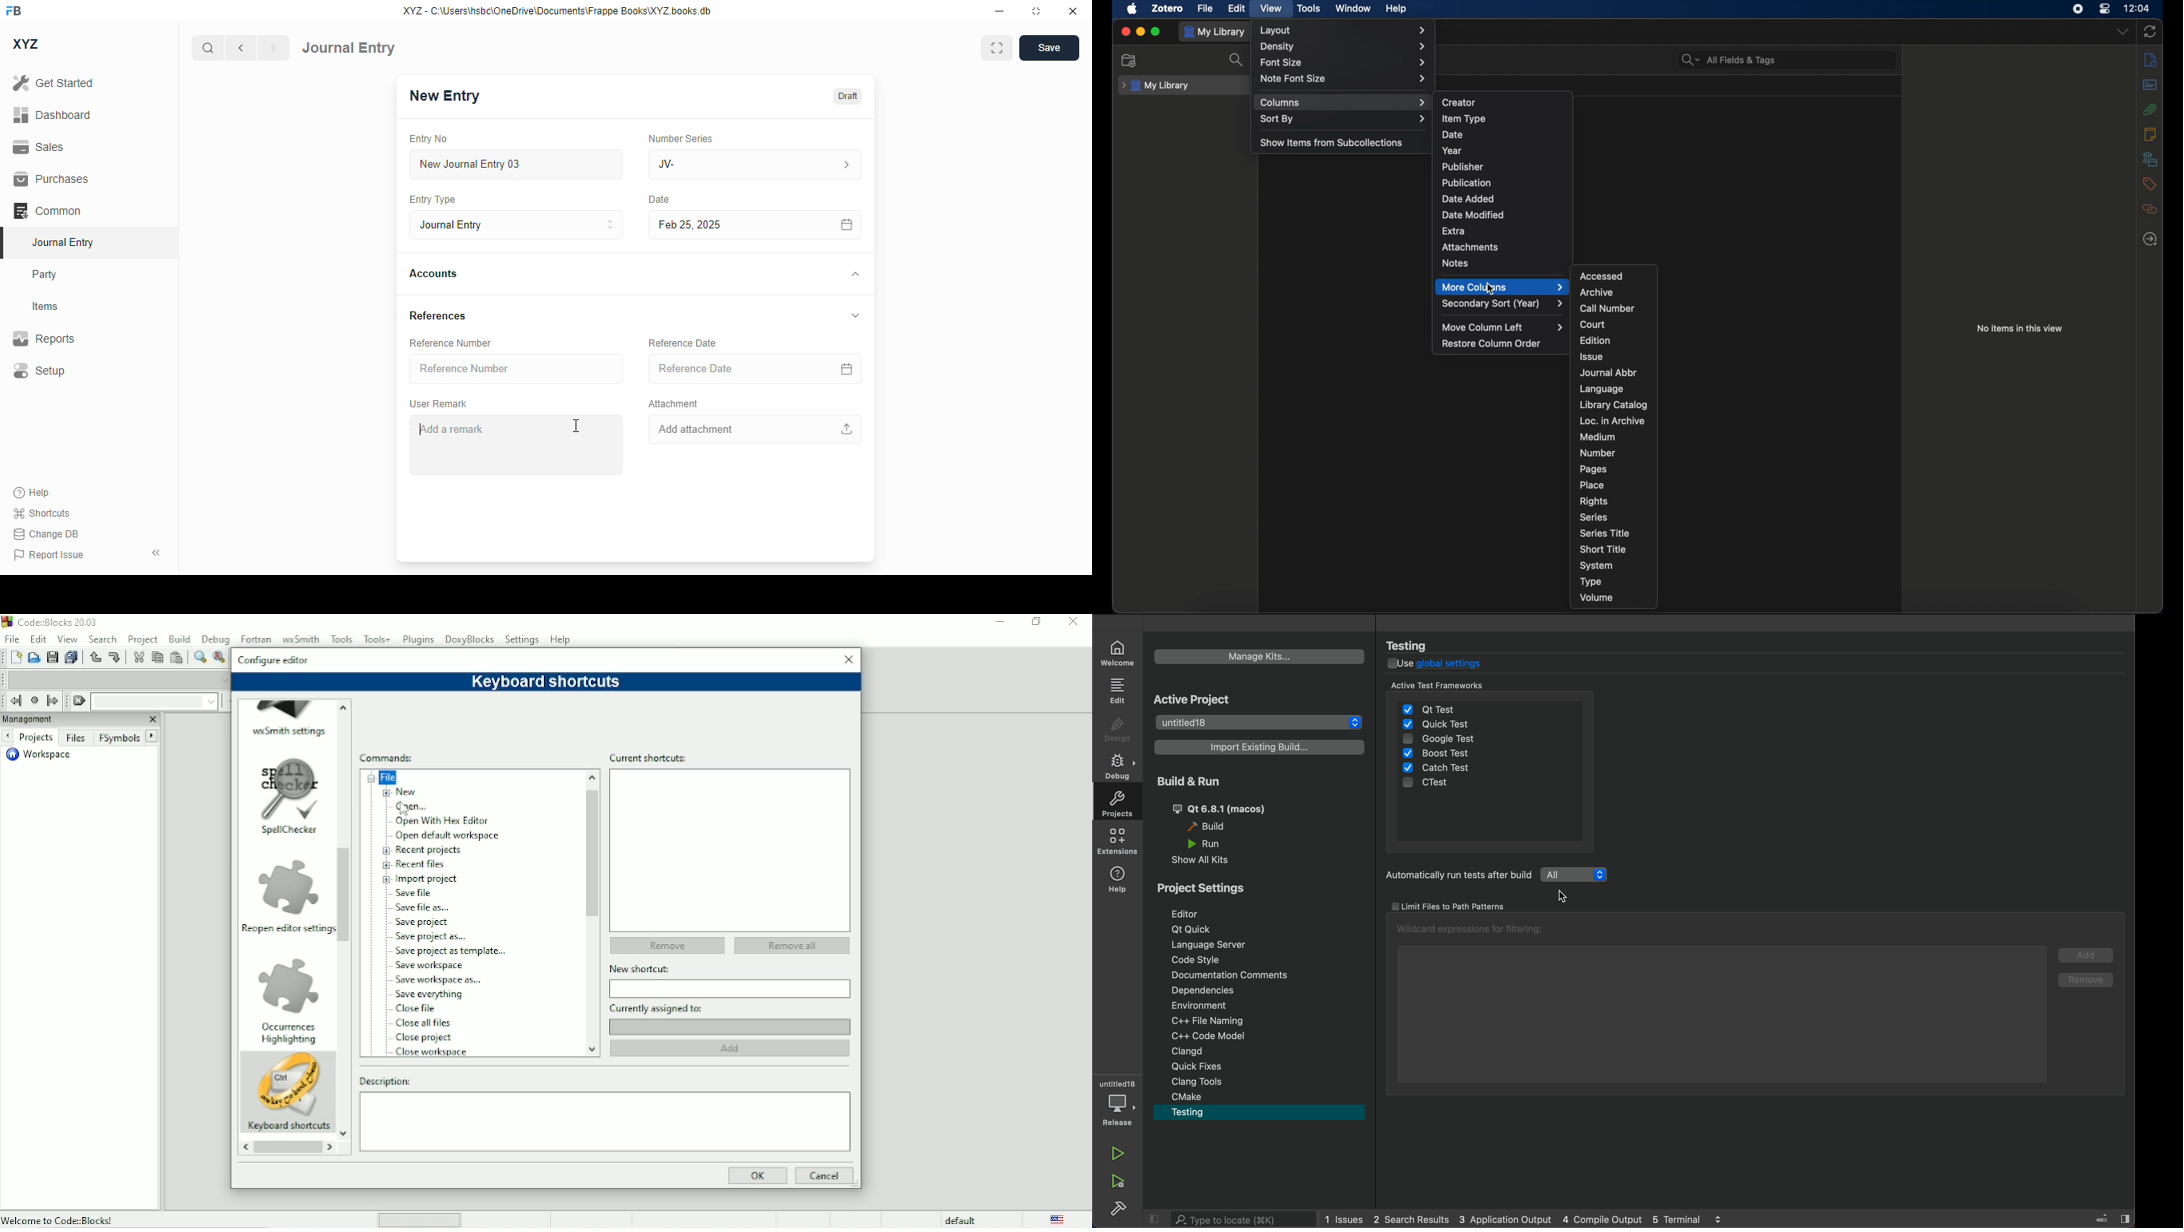 This screenshot has width=2184, height=1232. I want to click on attachment, so click(672, 405).